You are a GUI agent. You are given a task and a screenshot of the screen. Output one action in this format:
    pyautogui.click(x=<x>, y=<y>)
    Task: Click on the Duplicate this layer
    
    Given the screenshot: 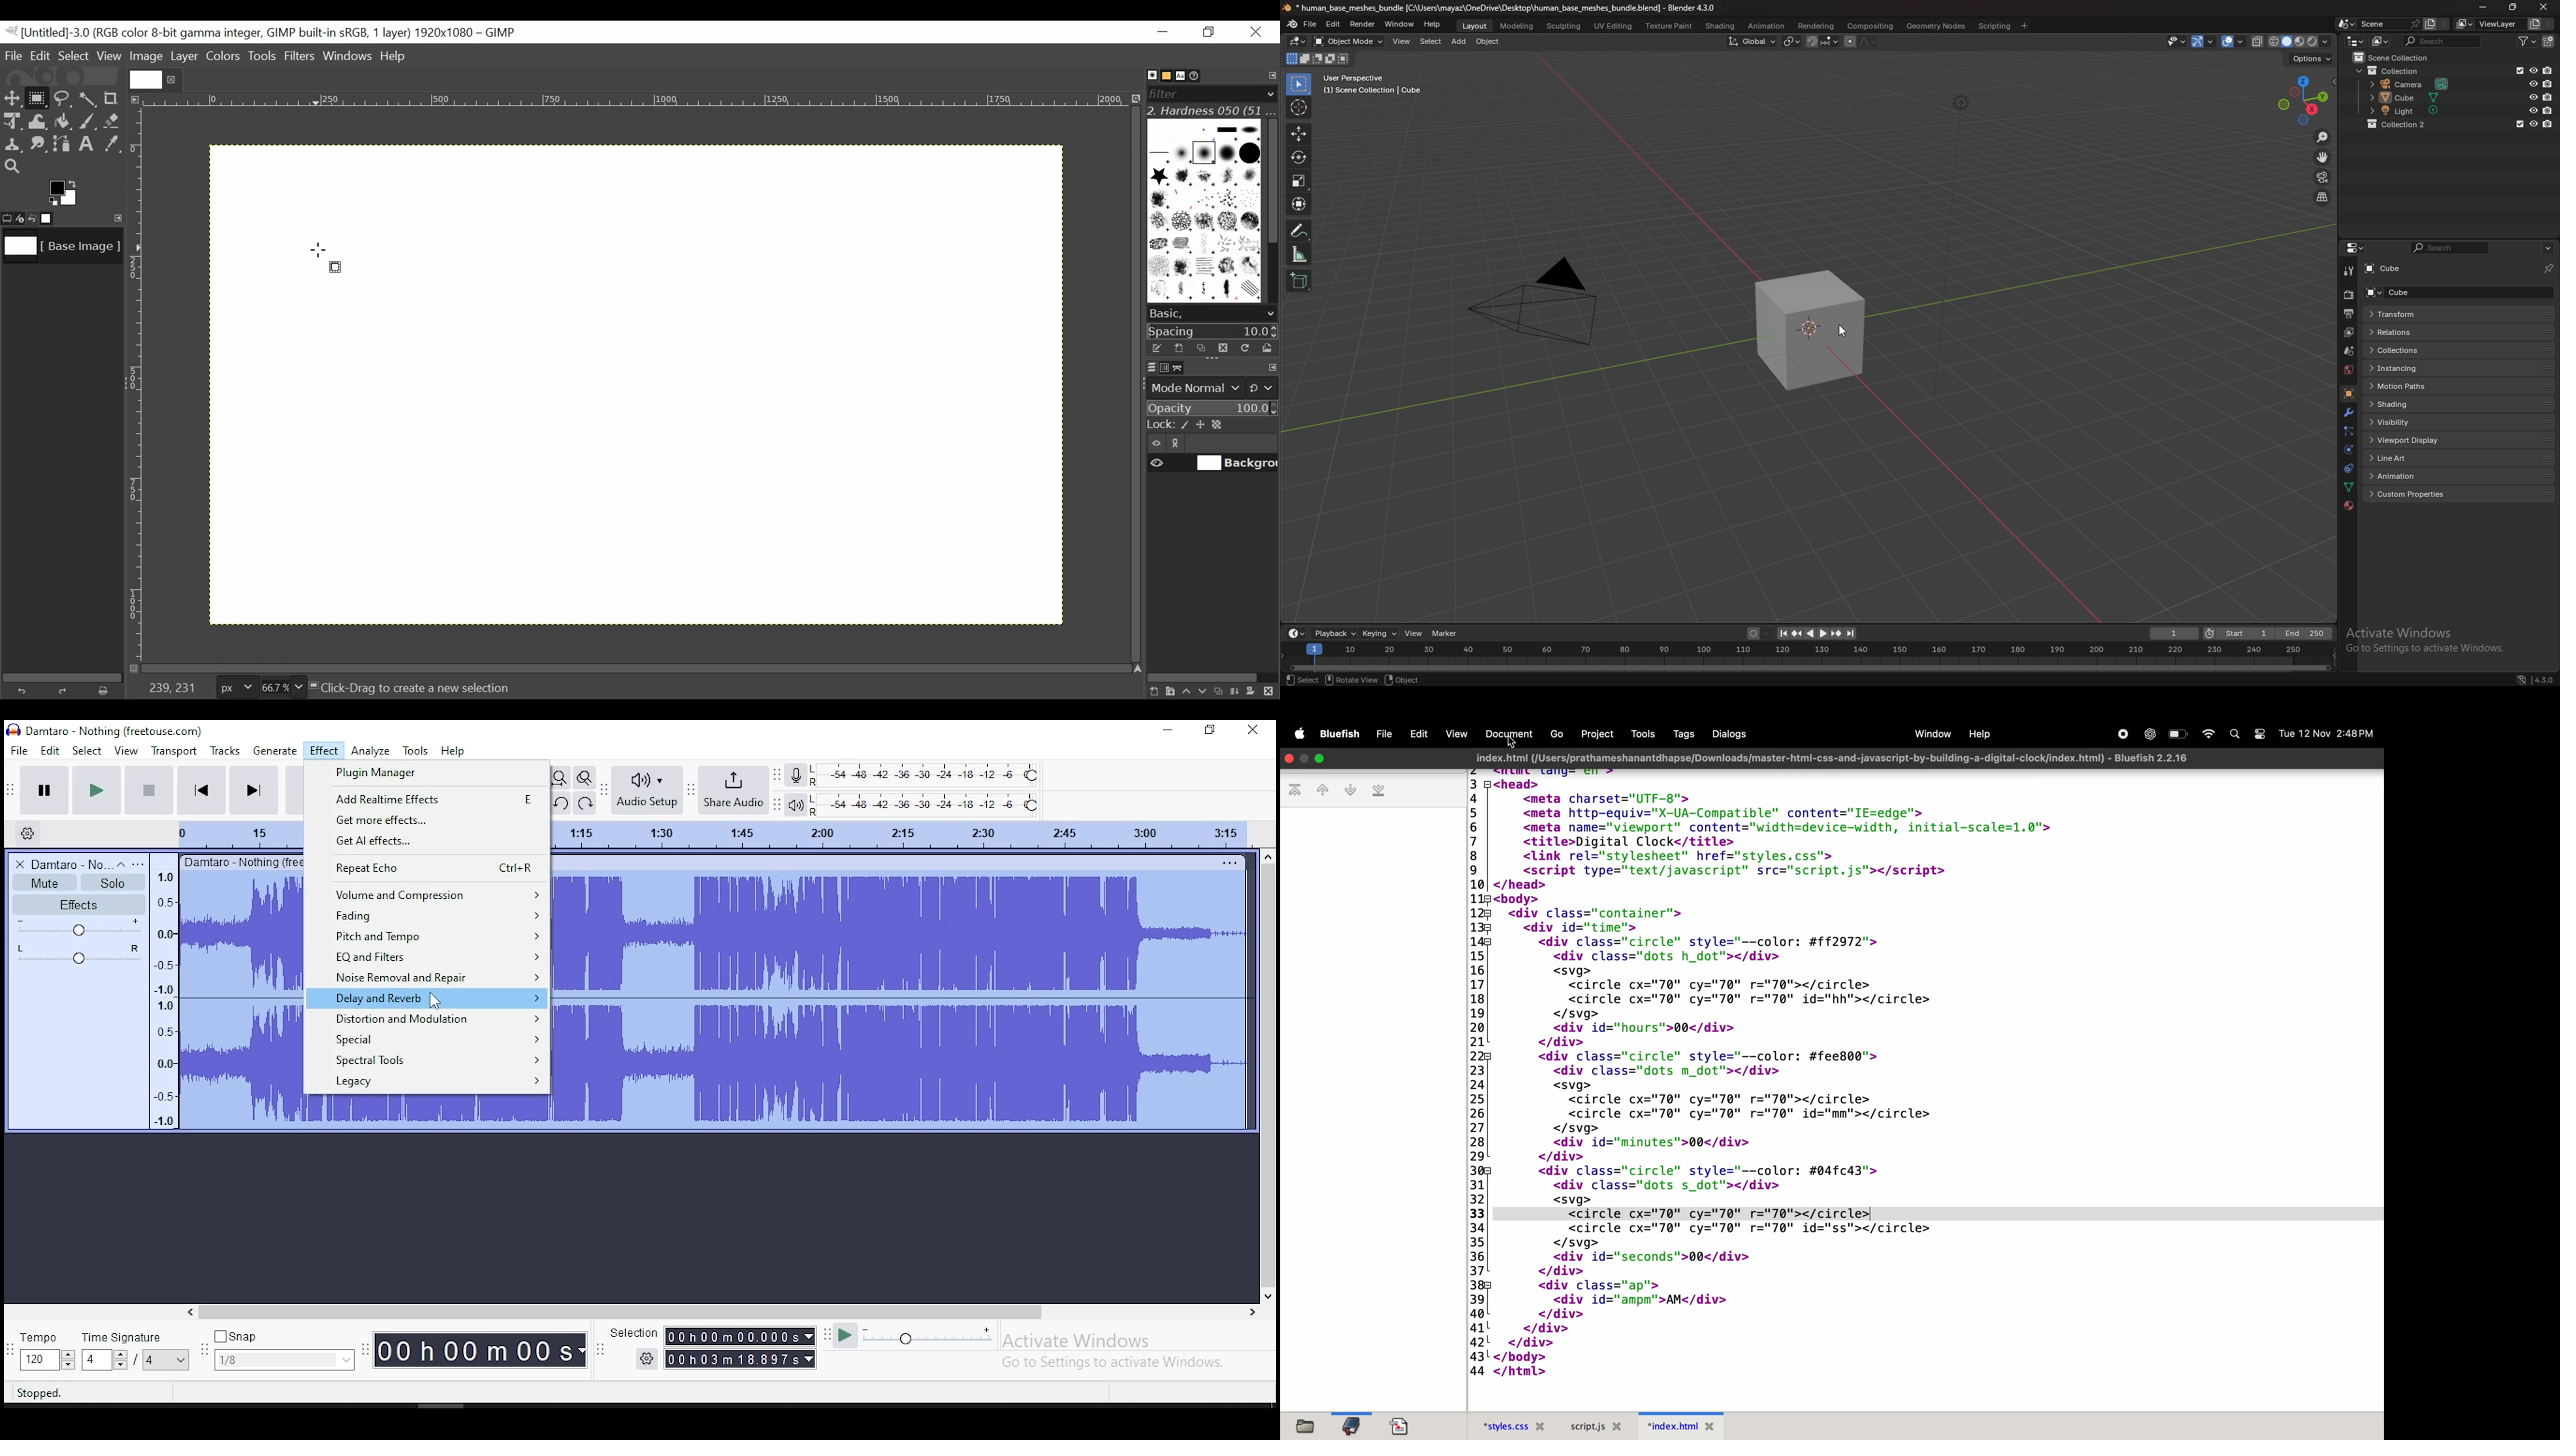 What is the action you would take?
    pyautogui.click(x=1221, y=691)
    